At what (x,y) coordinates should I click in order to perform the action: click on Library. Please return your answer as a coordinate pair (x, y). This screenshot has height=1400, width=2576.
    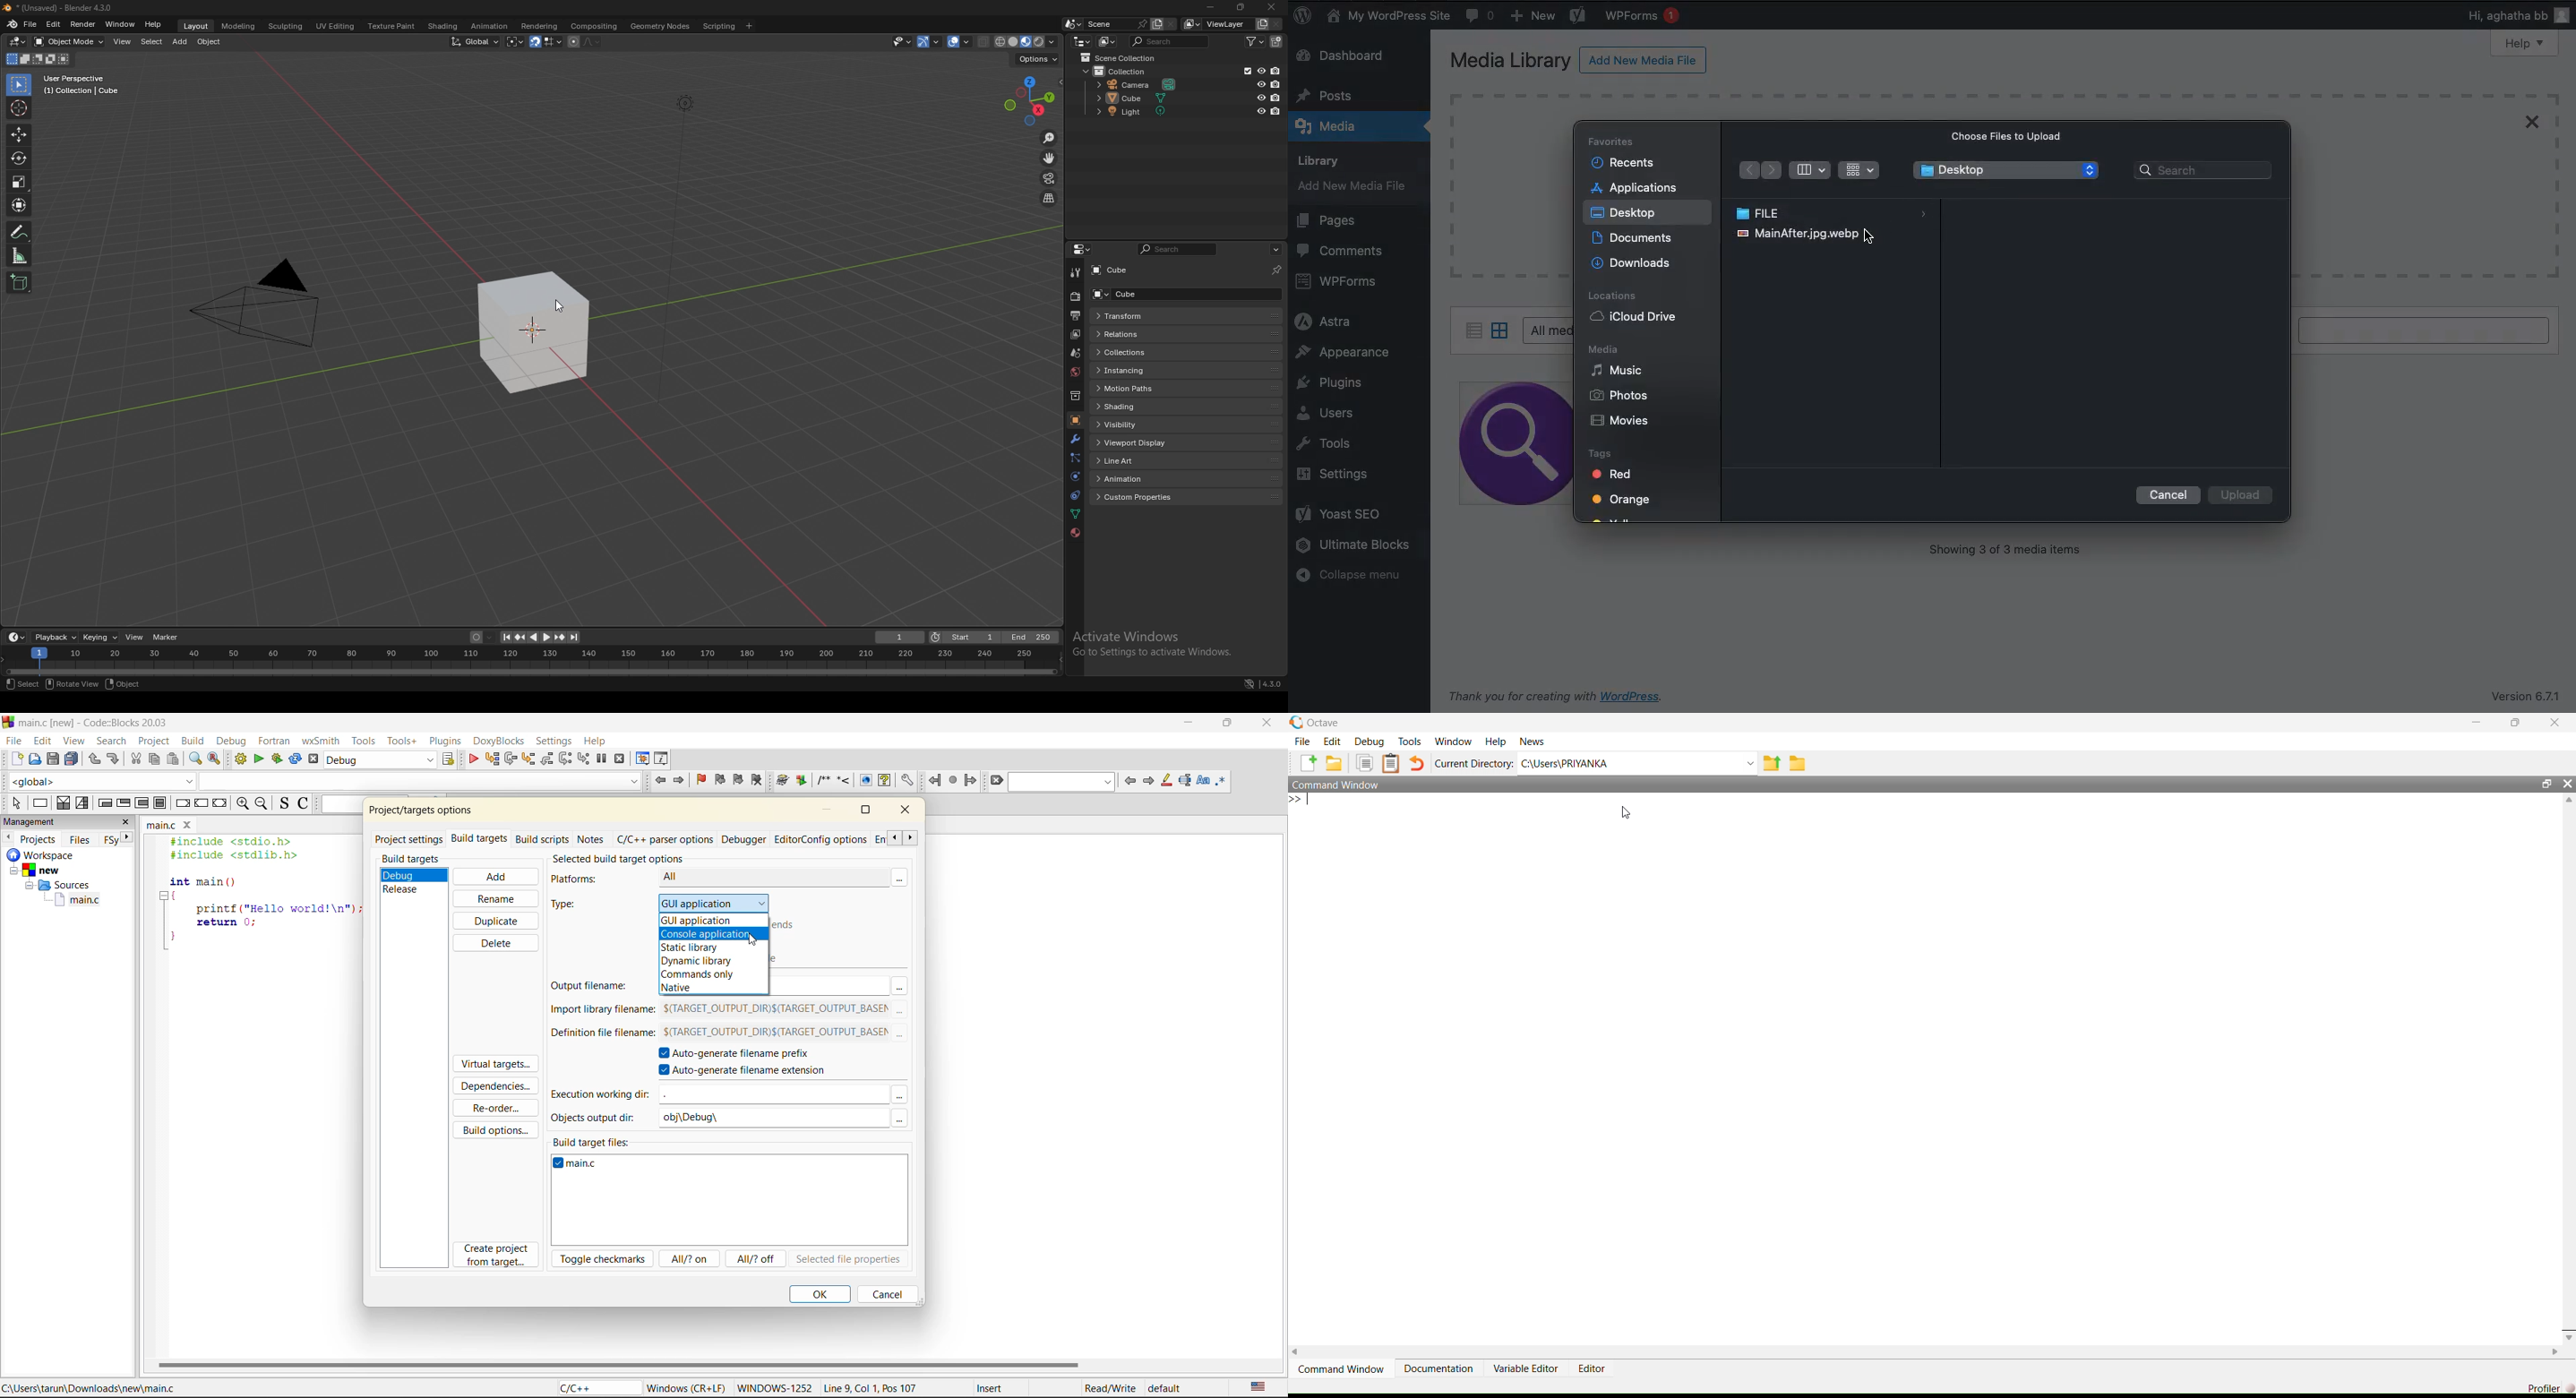
    Looking at the image, I should click on (1326, 158).